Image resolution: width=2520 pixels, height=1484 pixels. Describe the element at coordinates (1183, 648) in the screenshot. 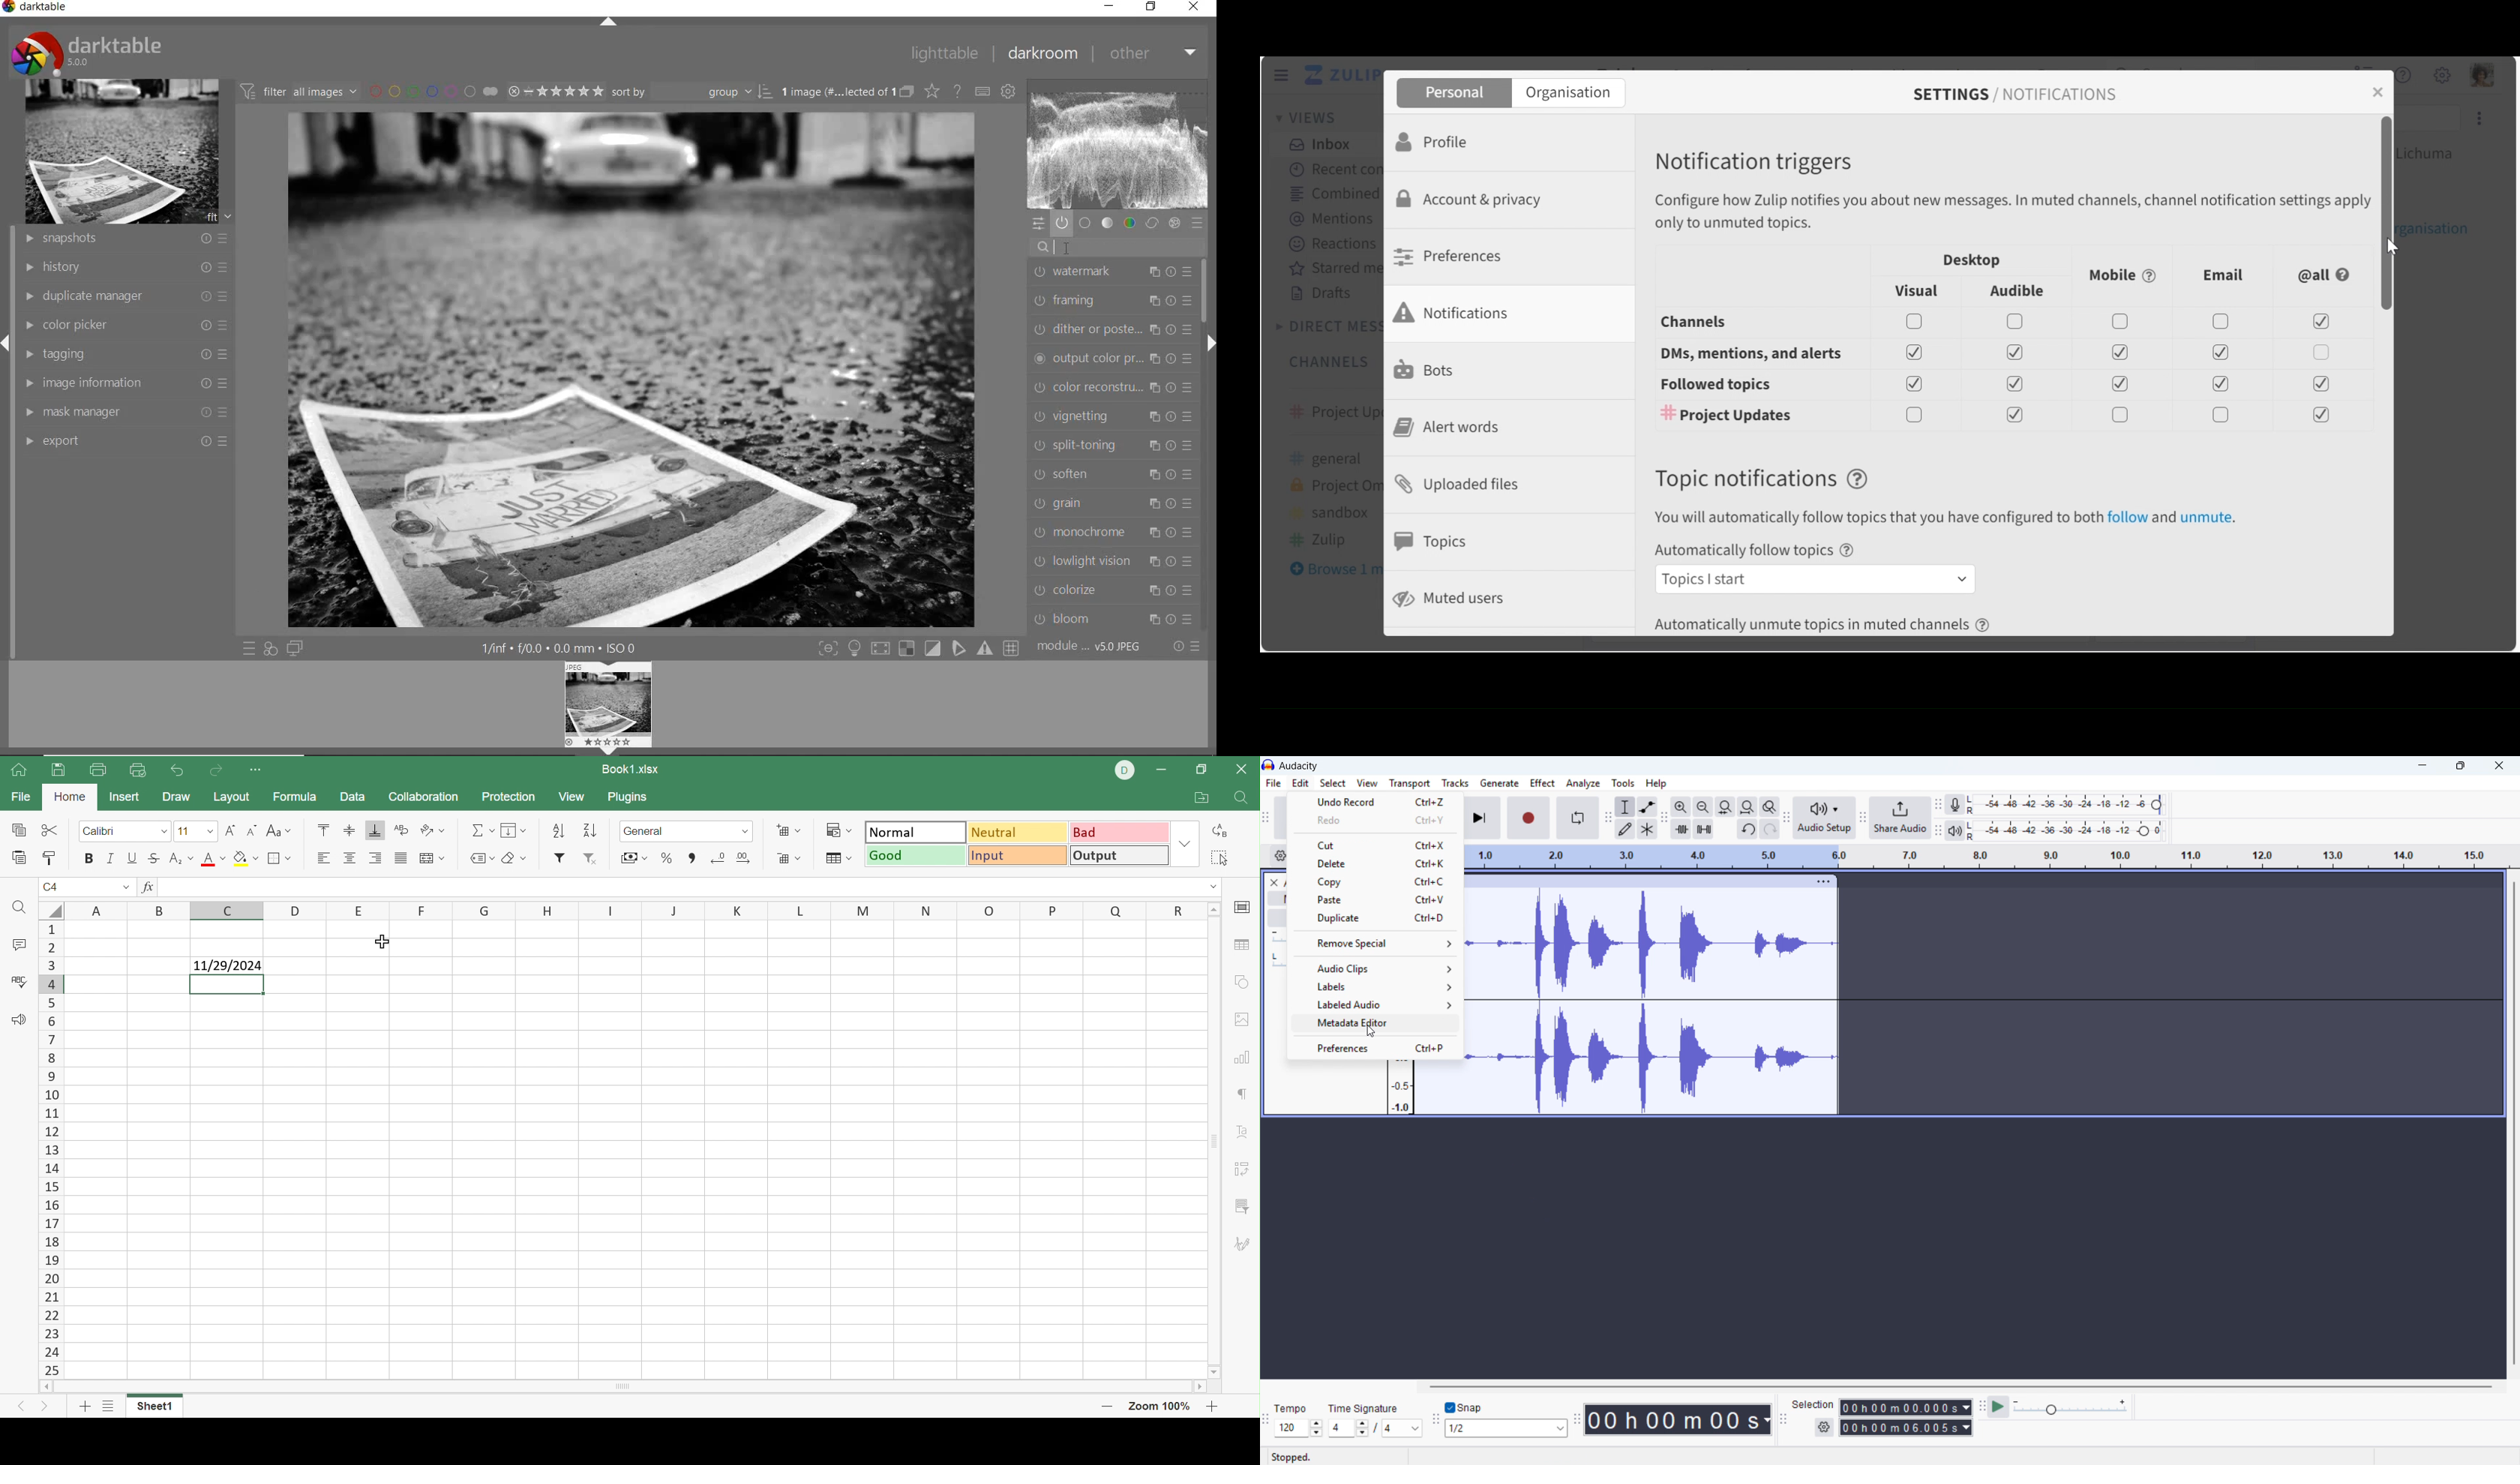

I see `reset or preset & preference` at that location.